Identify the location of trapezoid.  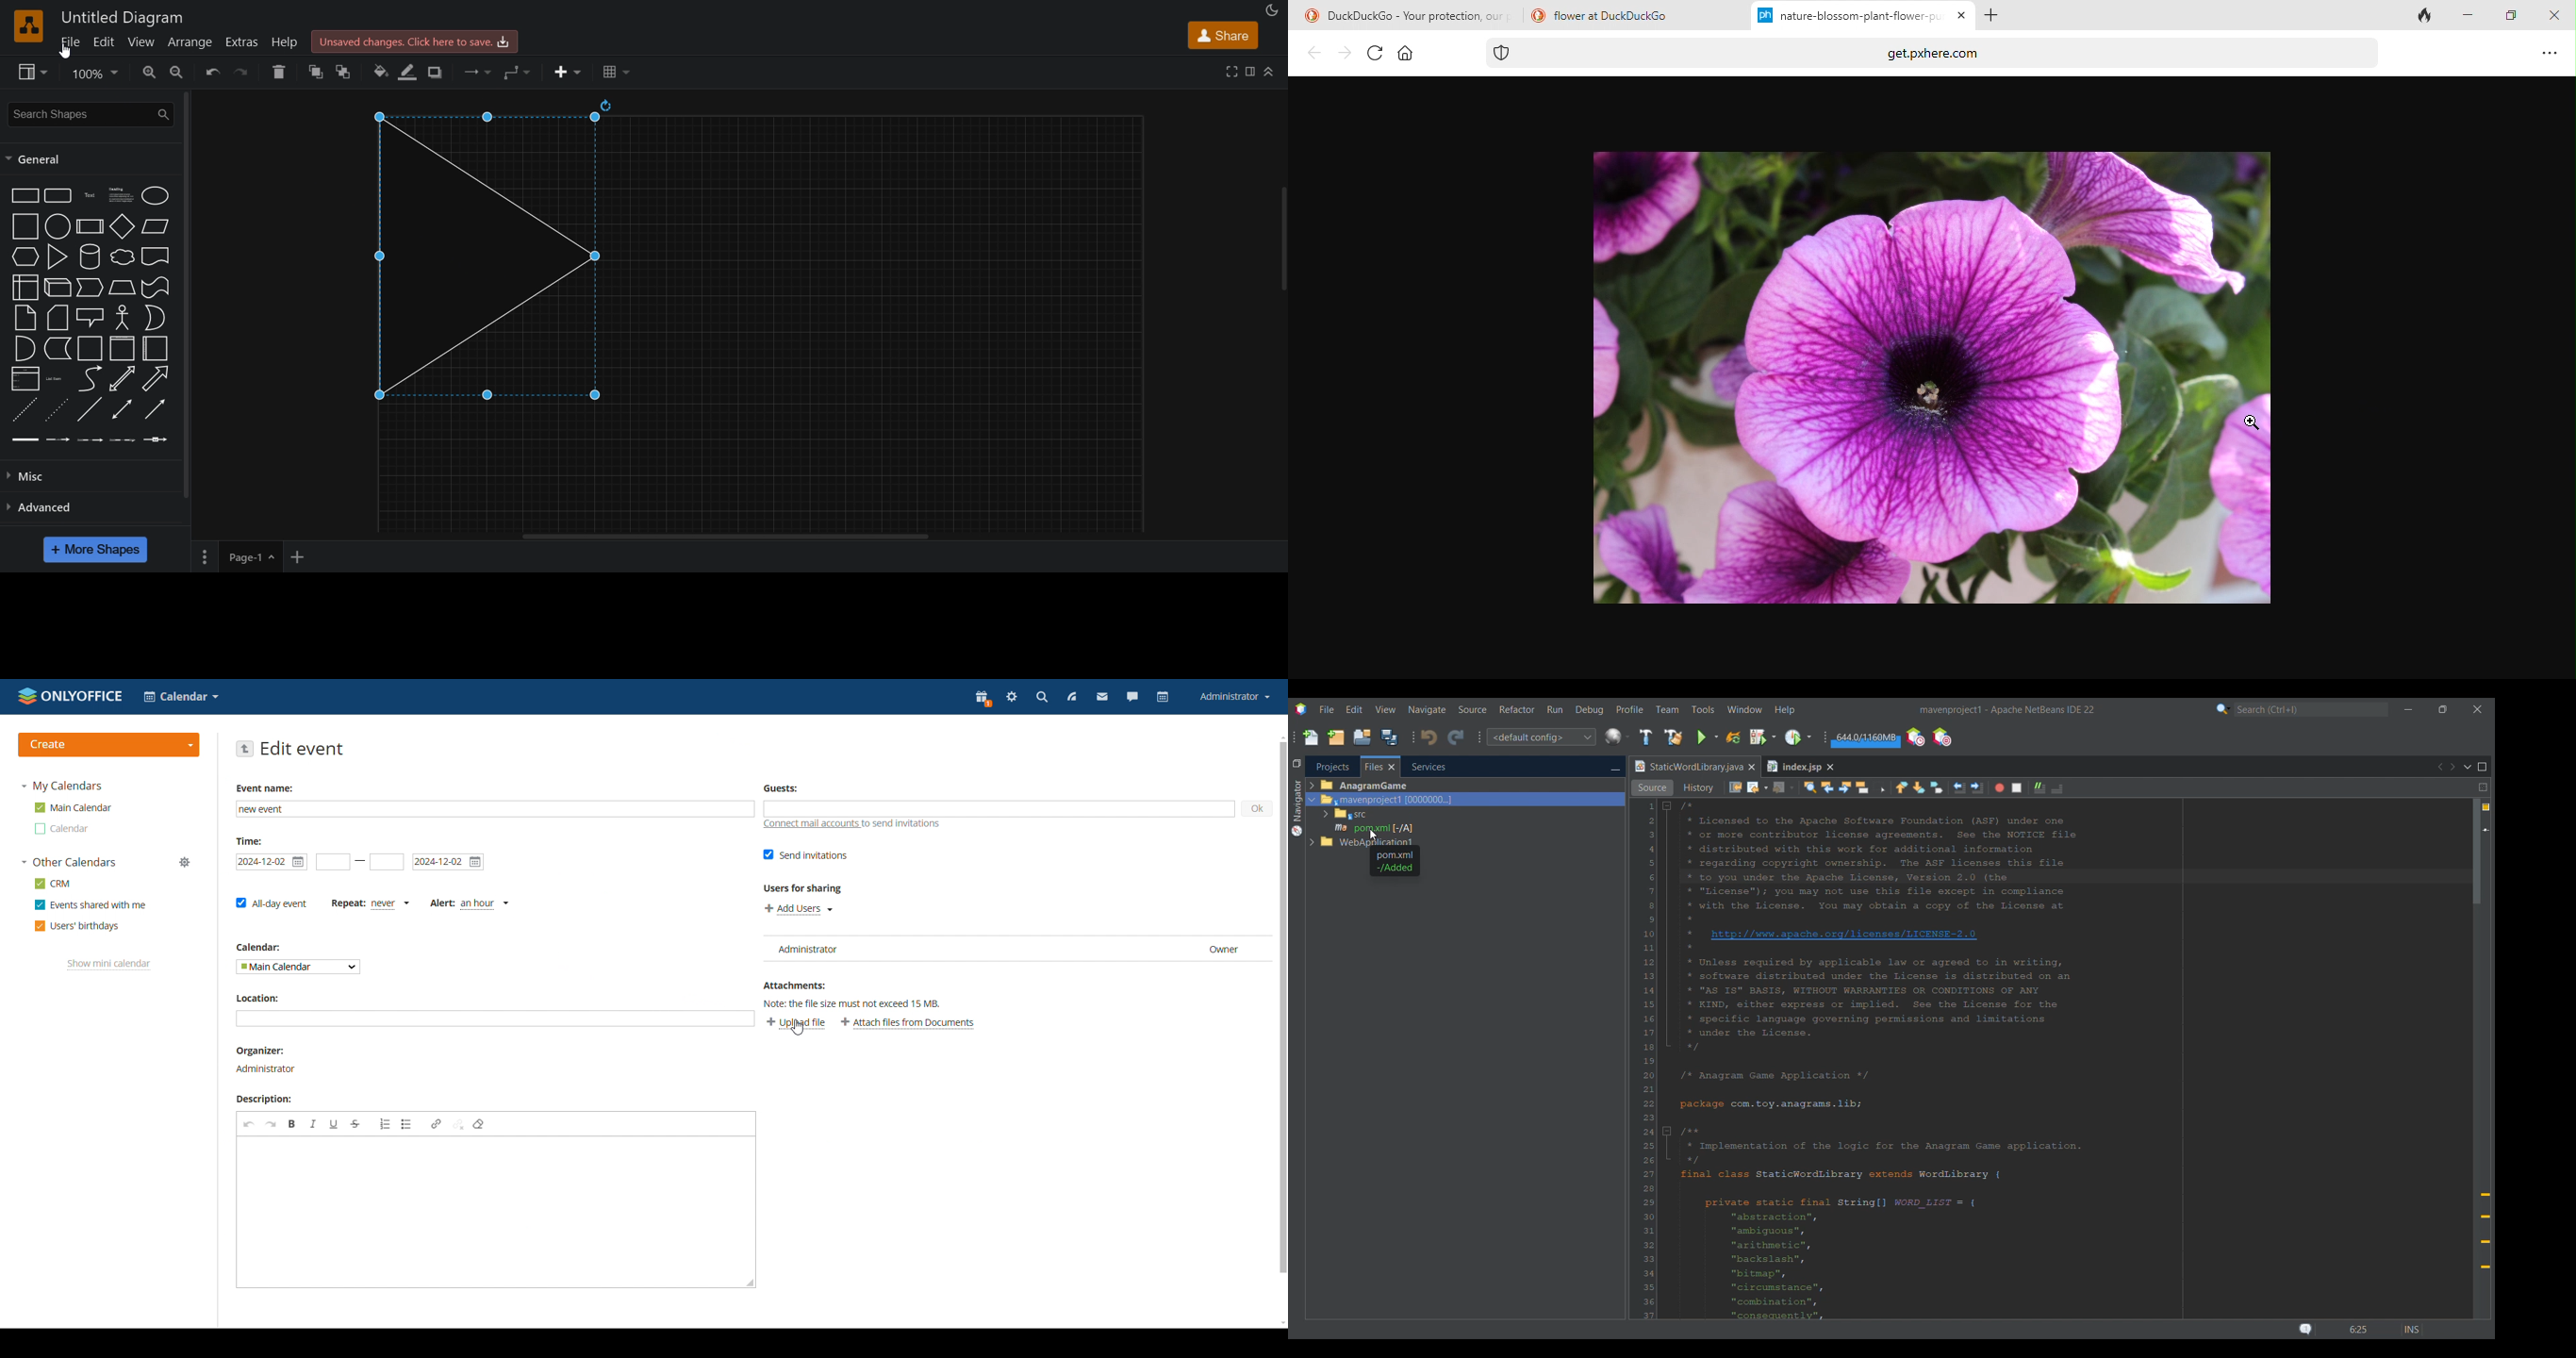
(122, 288).